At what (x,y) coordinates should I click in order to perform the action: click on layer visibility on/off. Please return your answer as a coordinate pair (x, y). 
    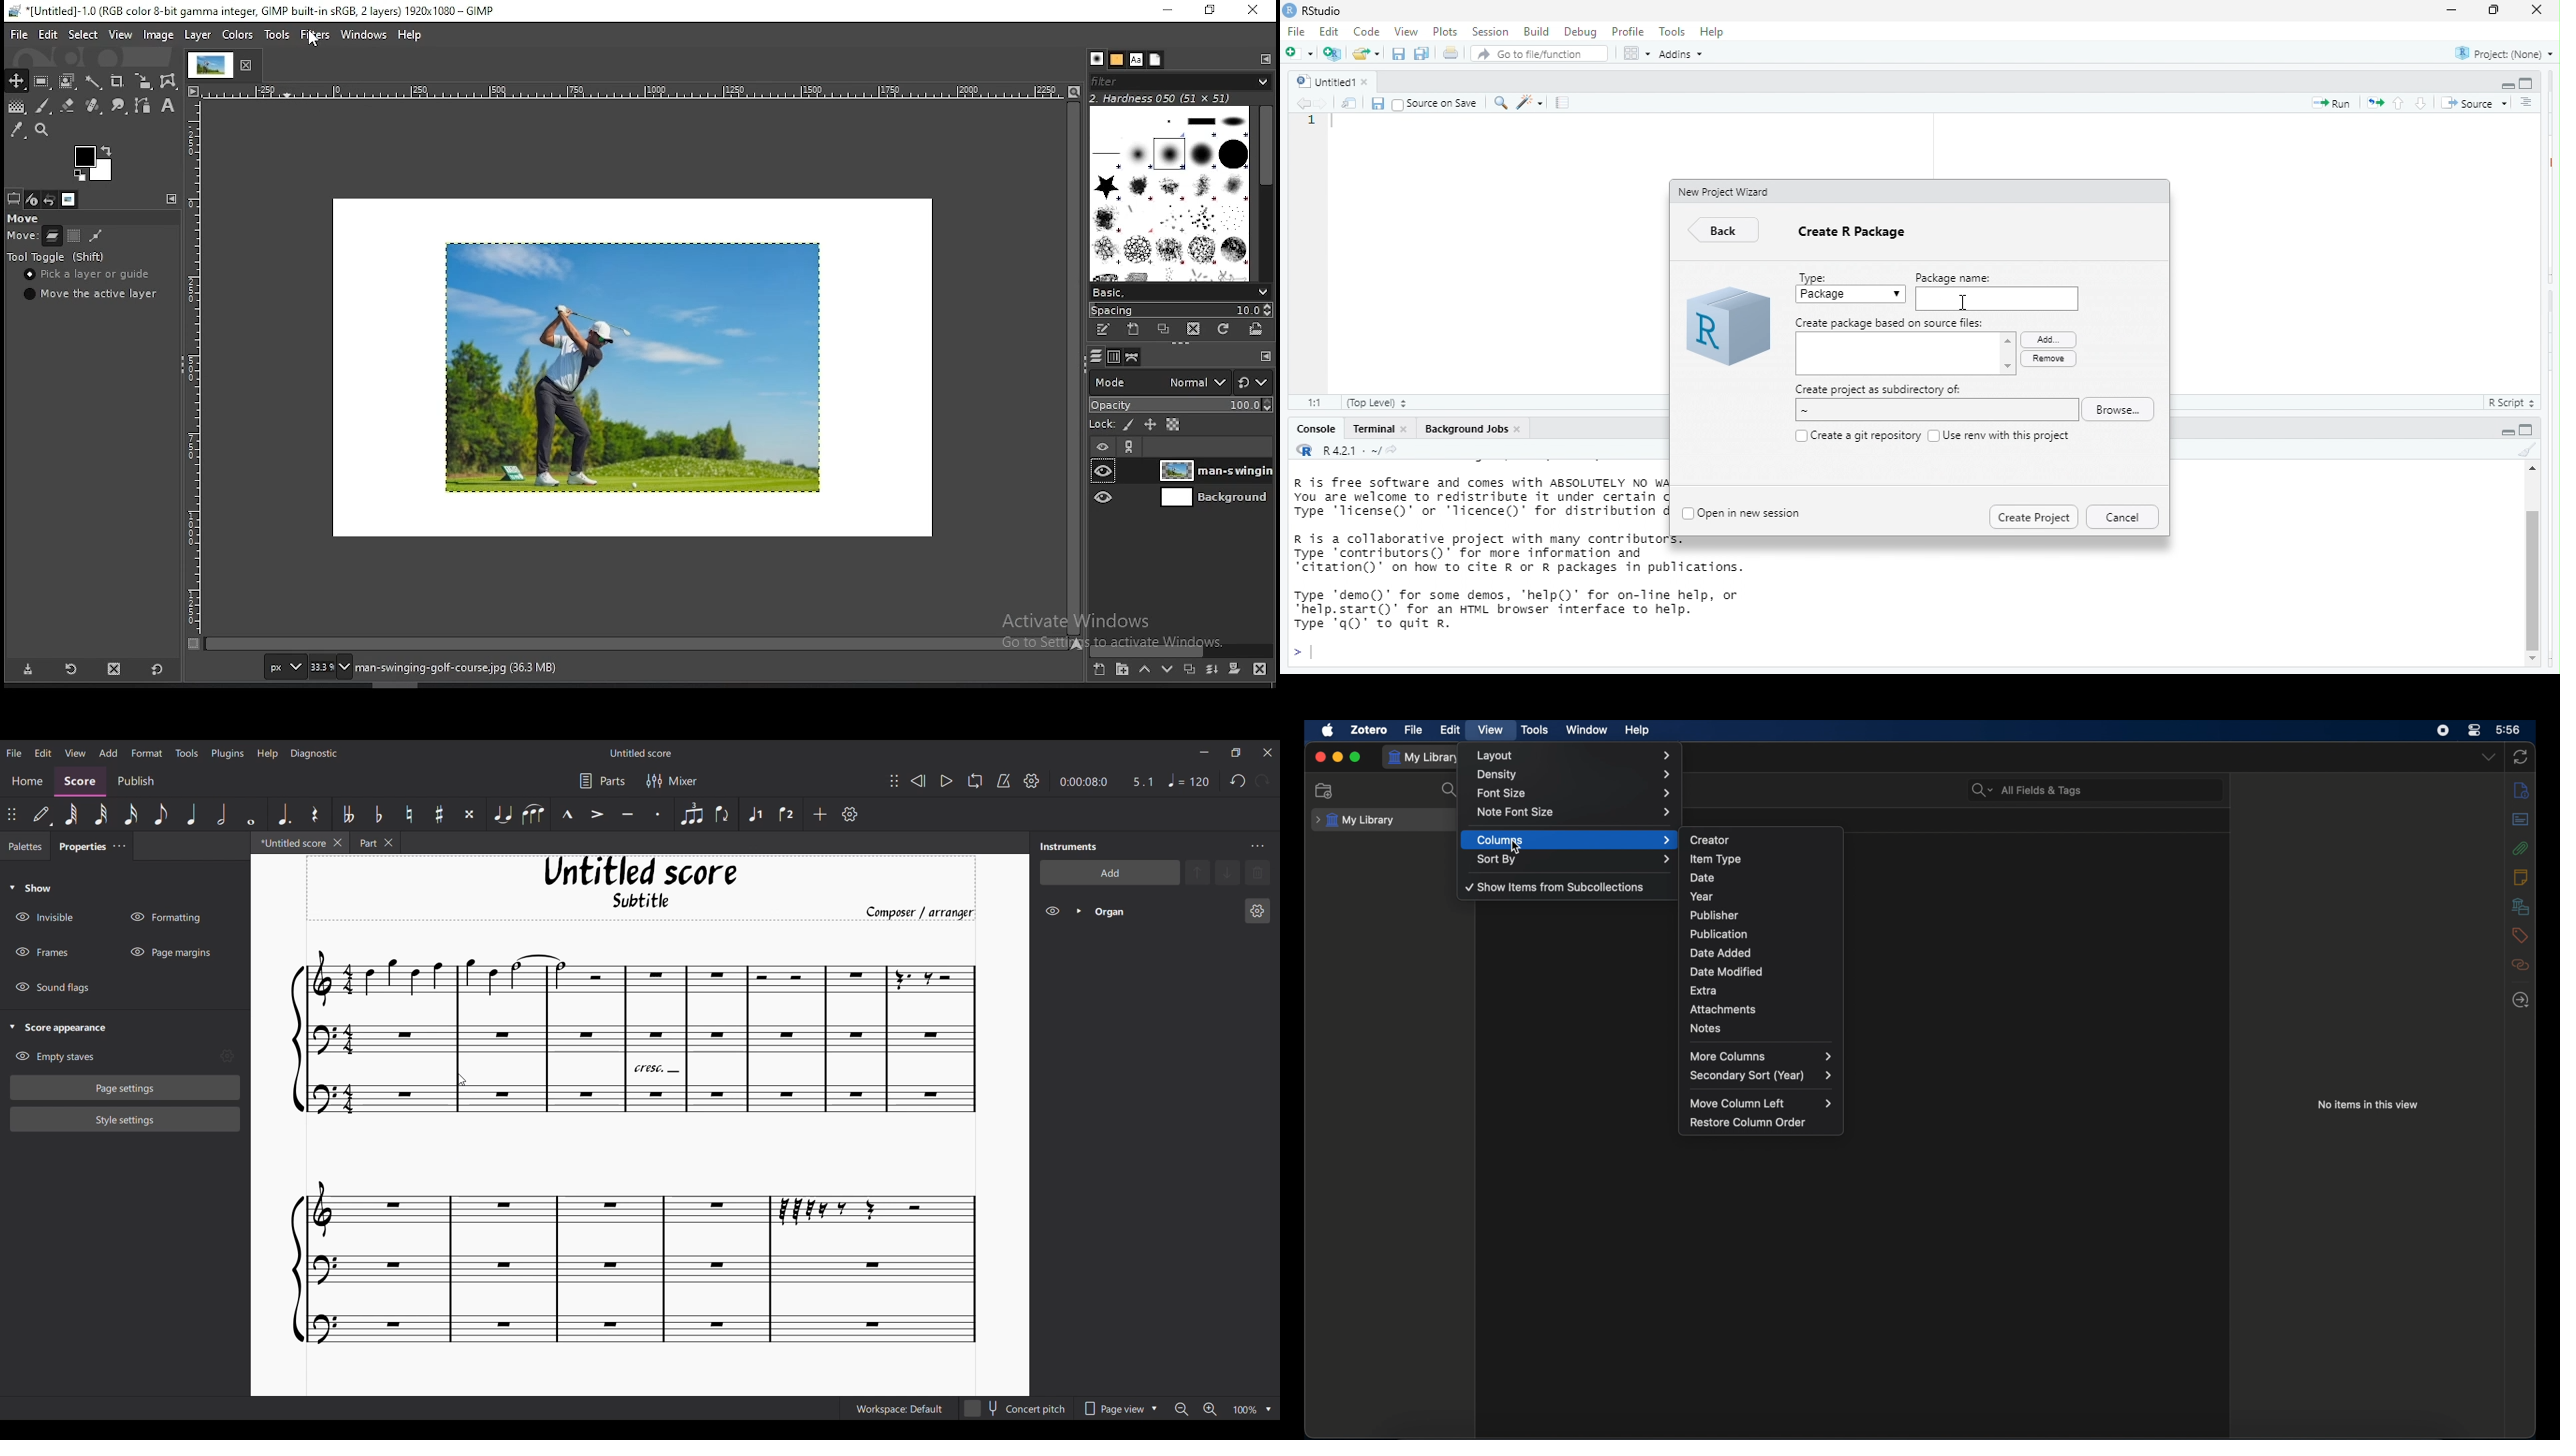
    Looking at the image, I should click on (1103, 472).